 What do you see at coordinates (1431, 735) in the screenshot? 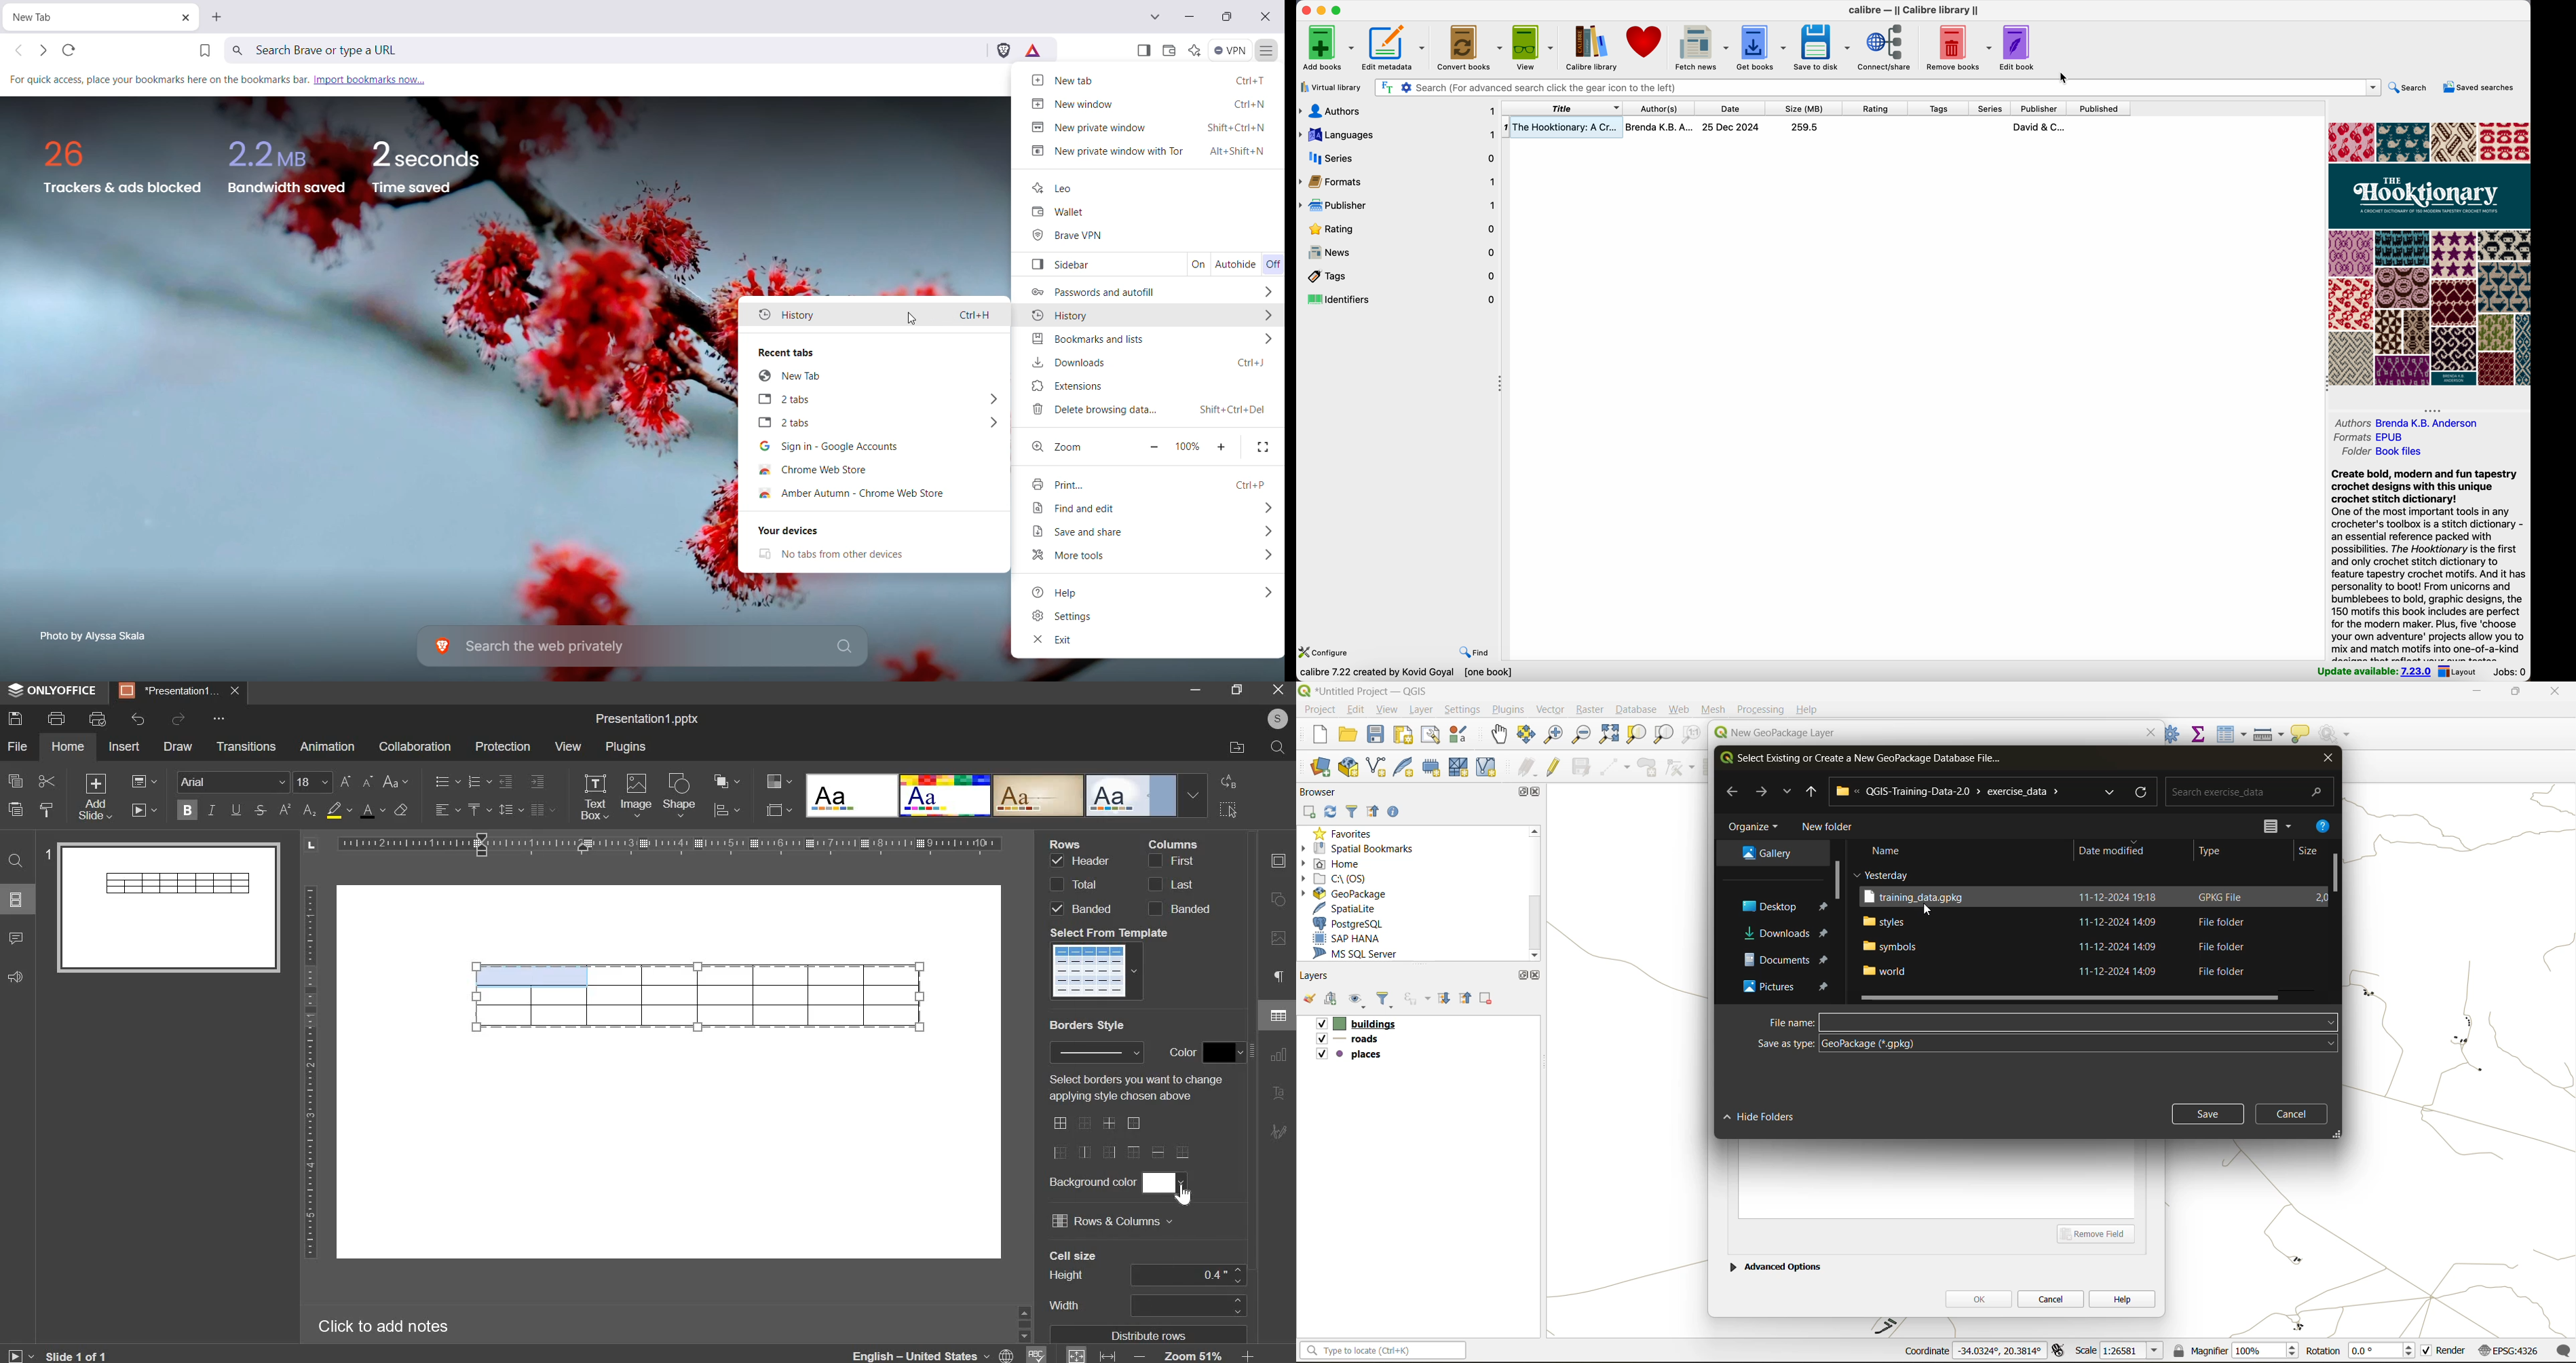
I see `show layout` at bounding box center [1431, 735].